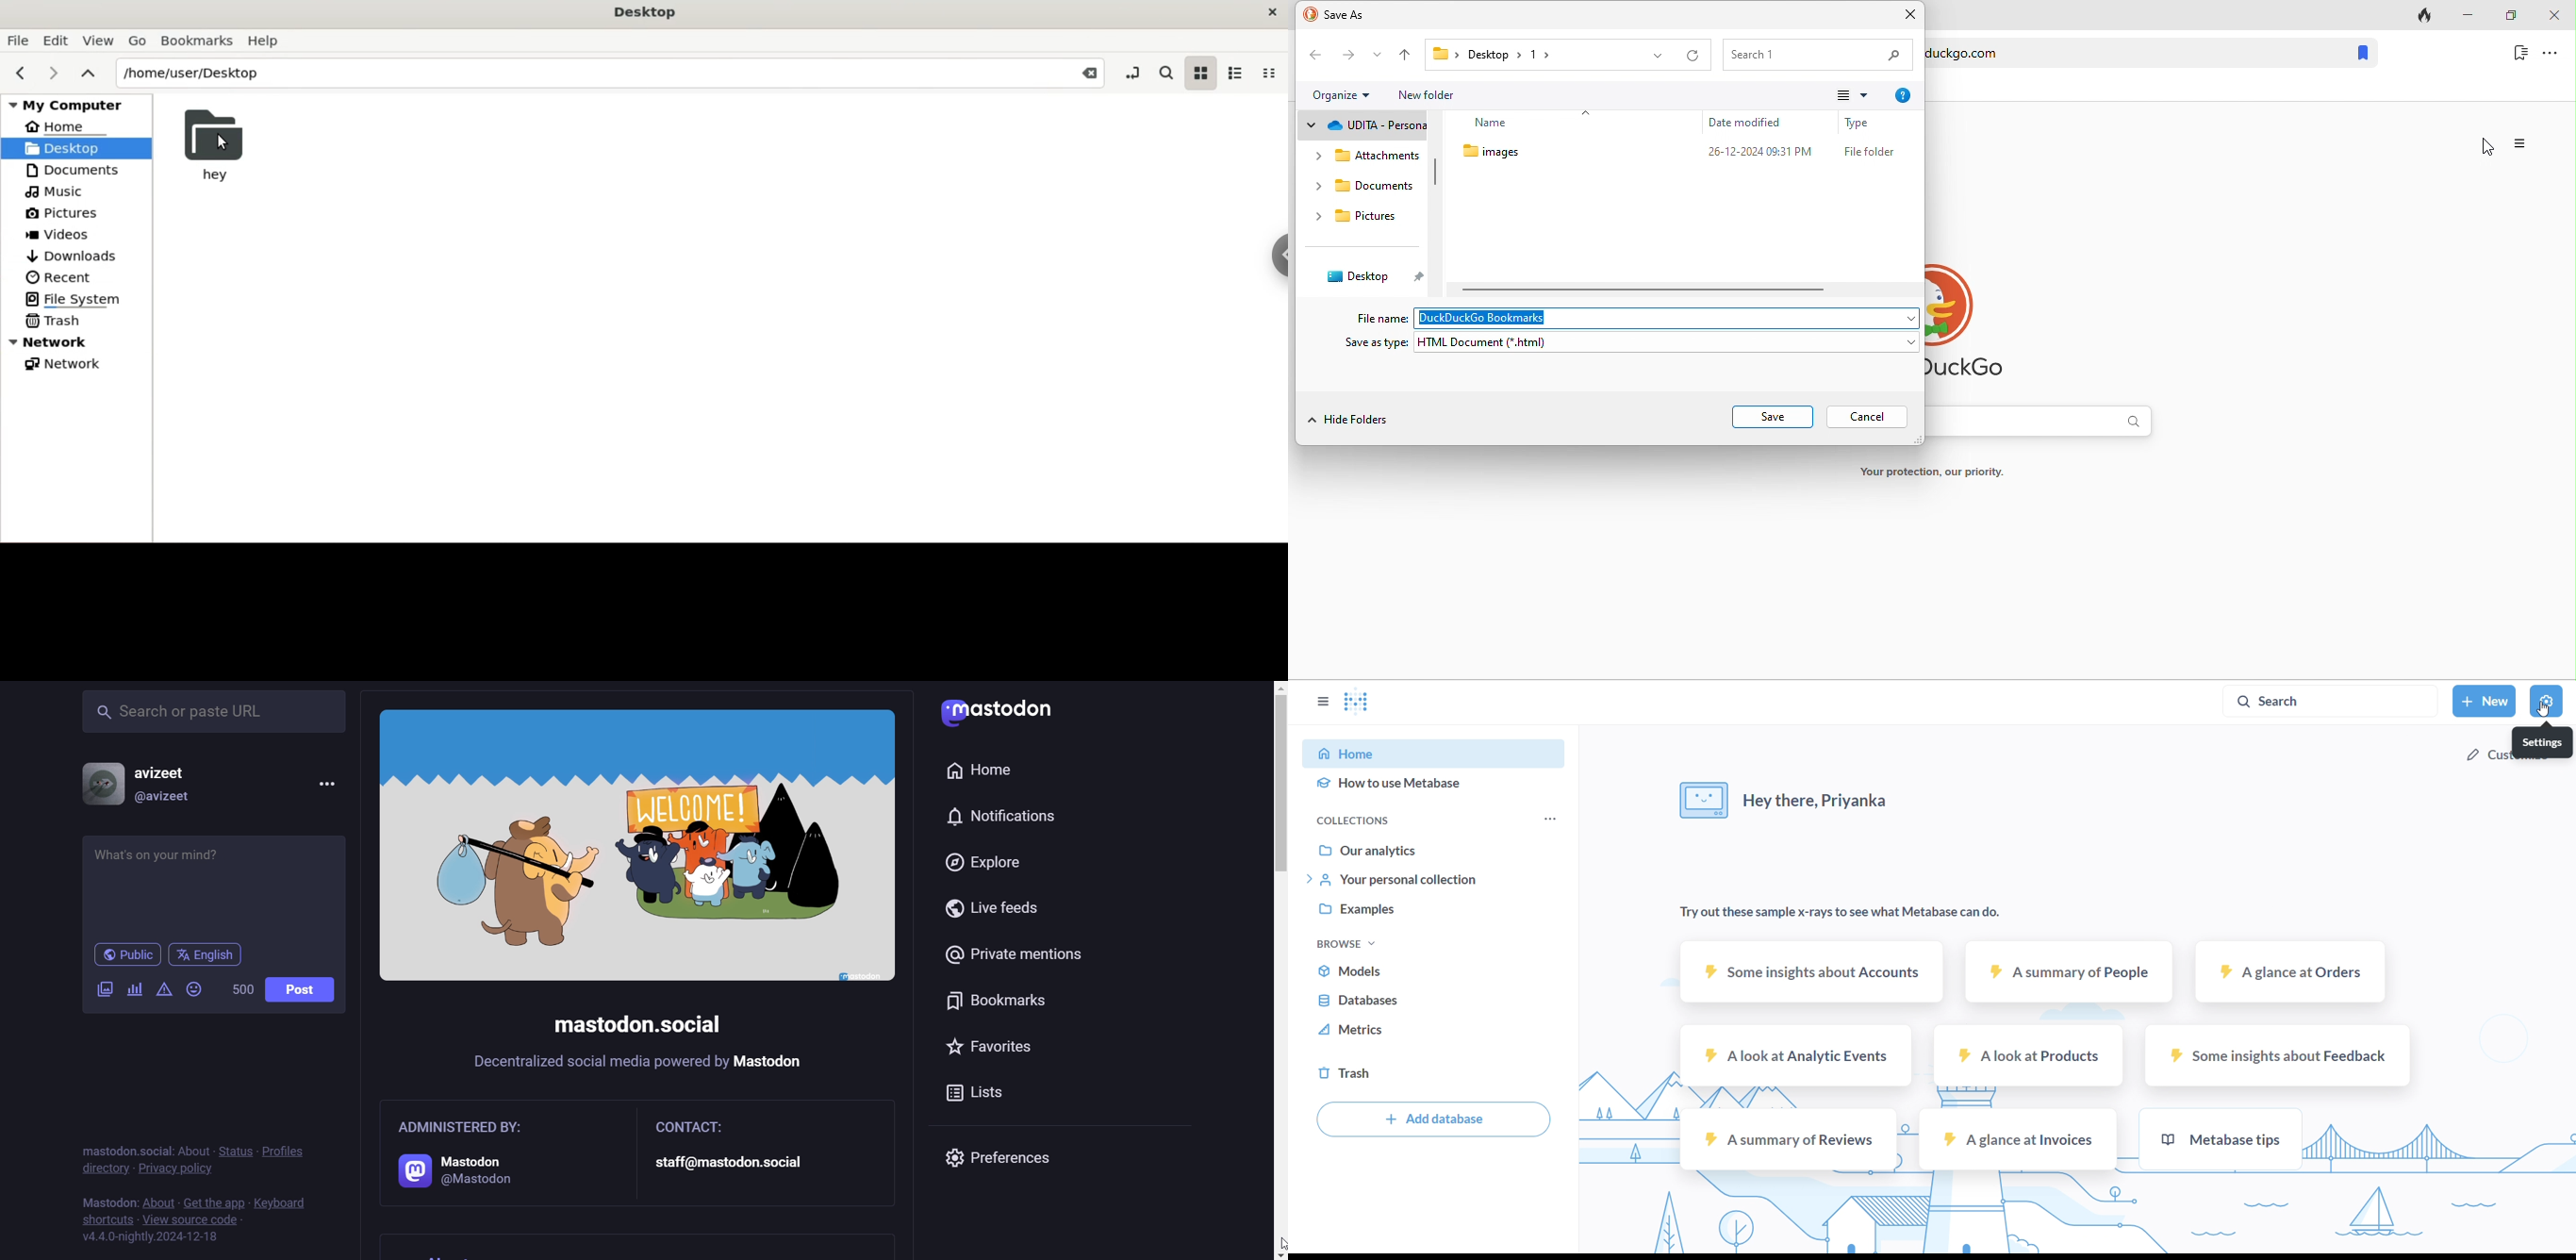 The height and width of the screenshot is (1260, 2576). I want to click on get the app, so click(214, 1202).